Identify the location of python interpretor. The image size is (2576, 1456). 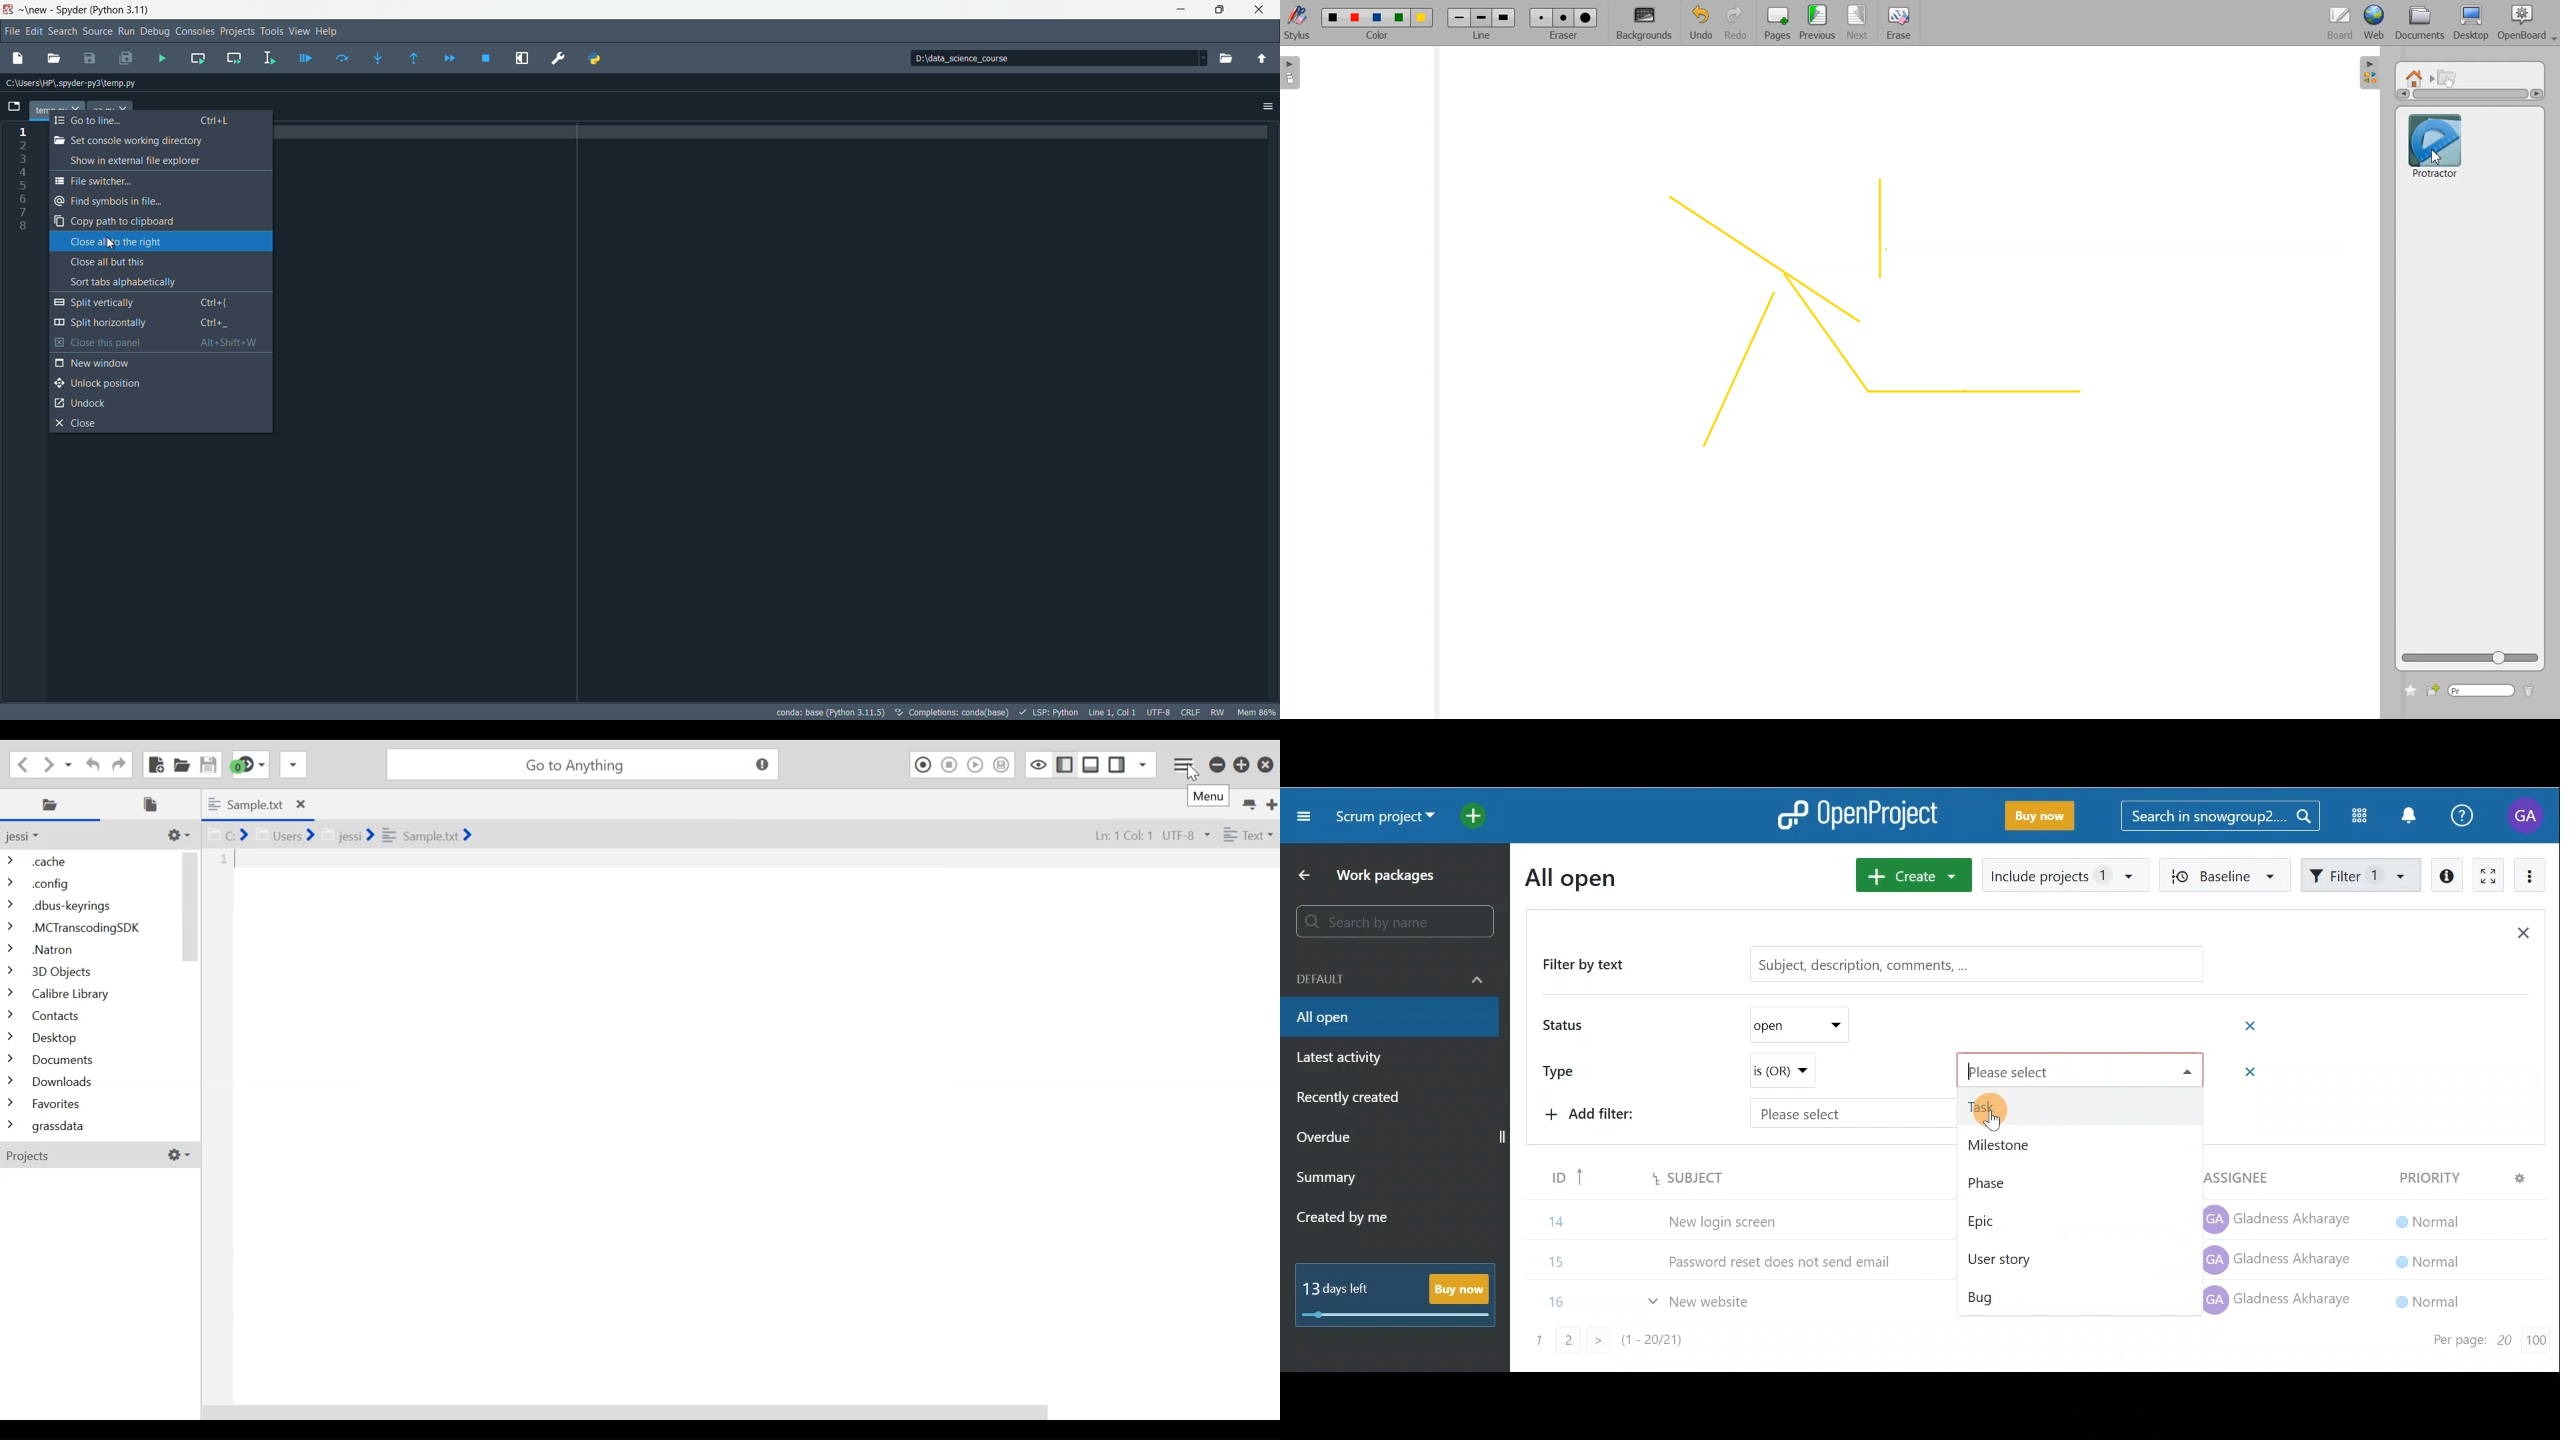
(828, 711).